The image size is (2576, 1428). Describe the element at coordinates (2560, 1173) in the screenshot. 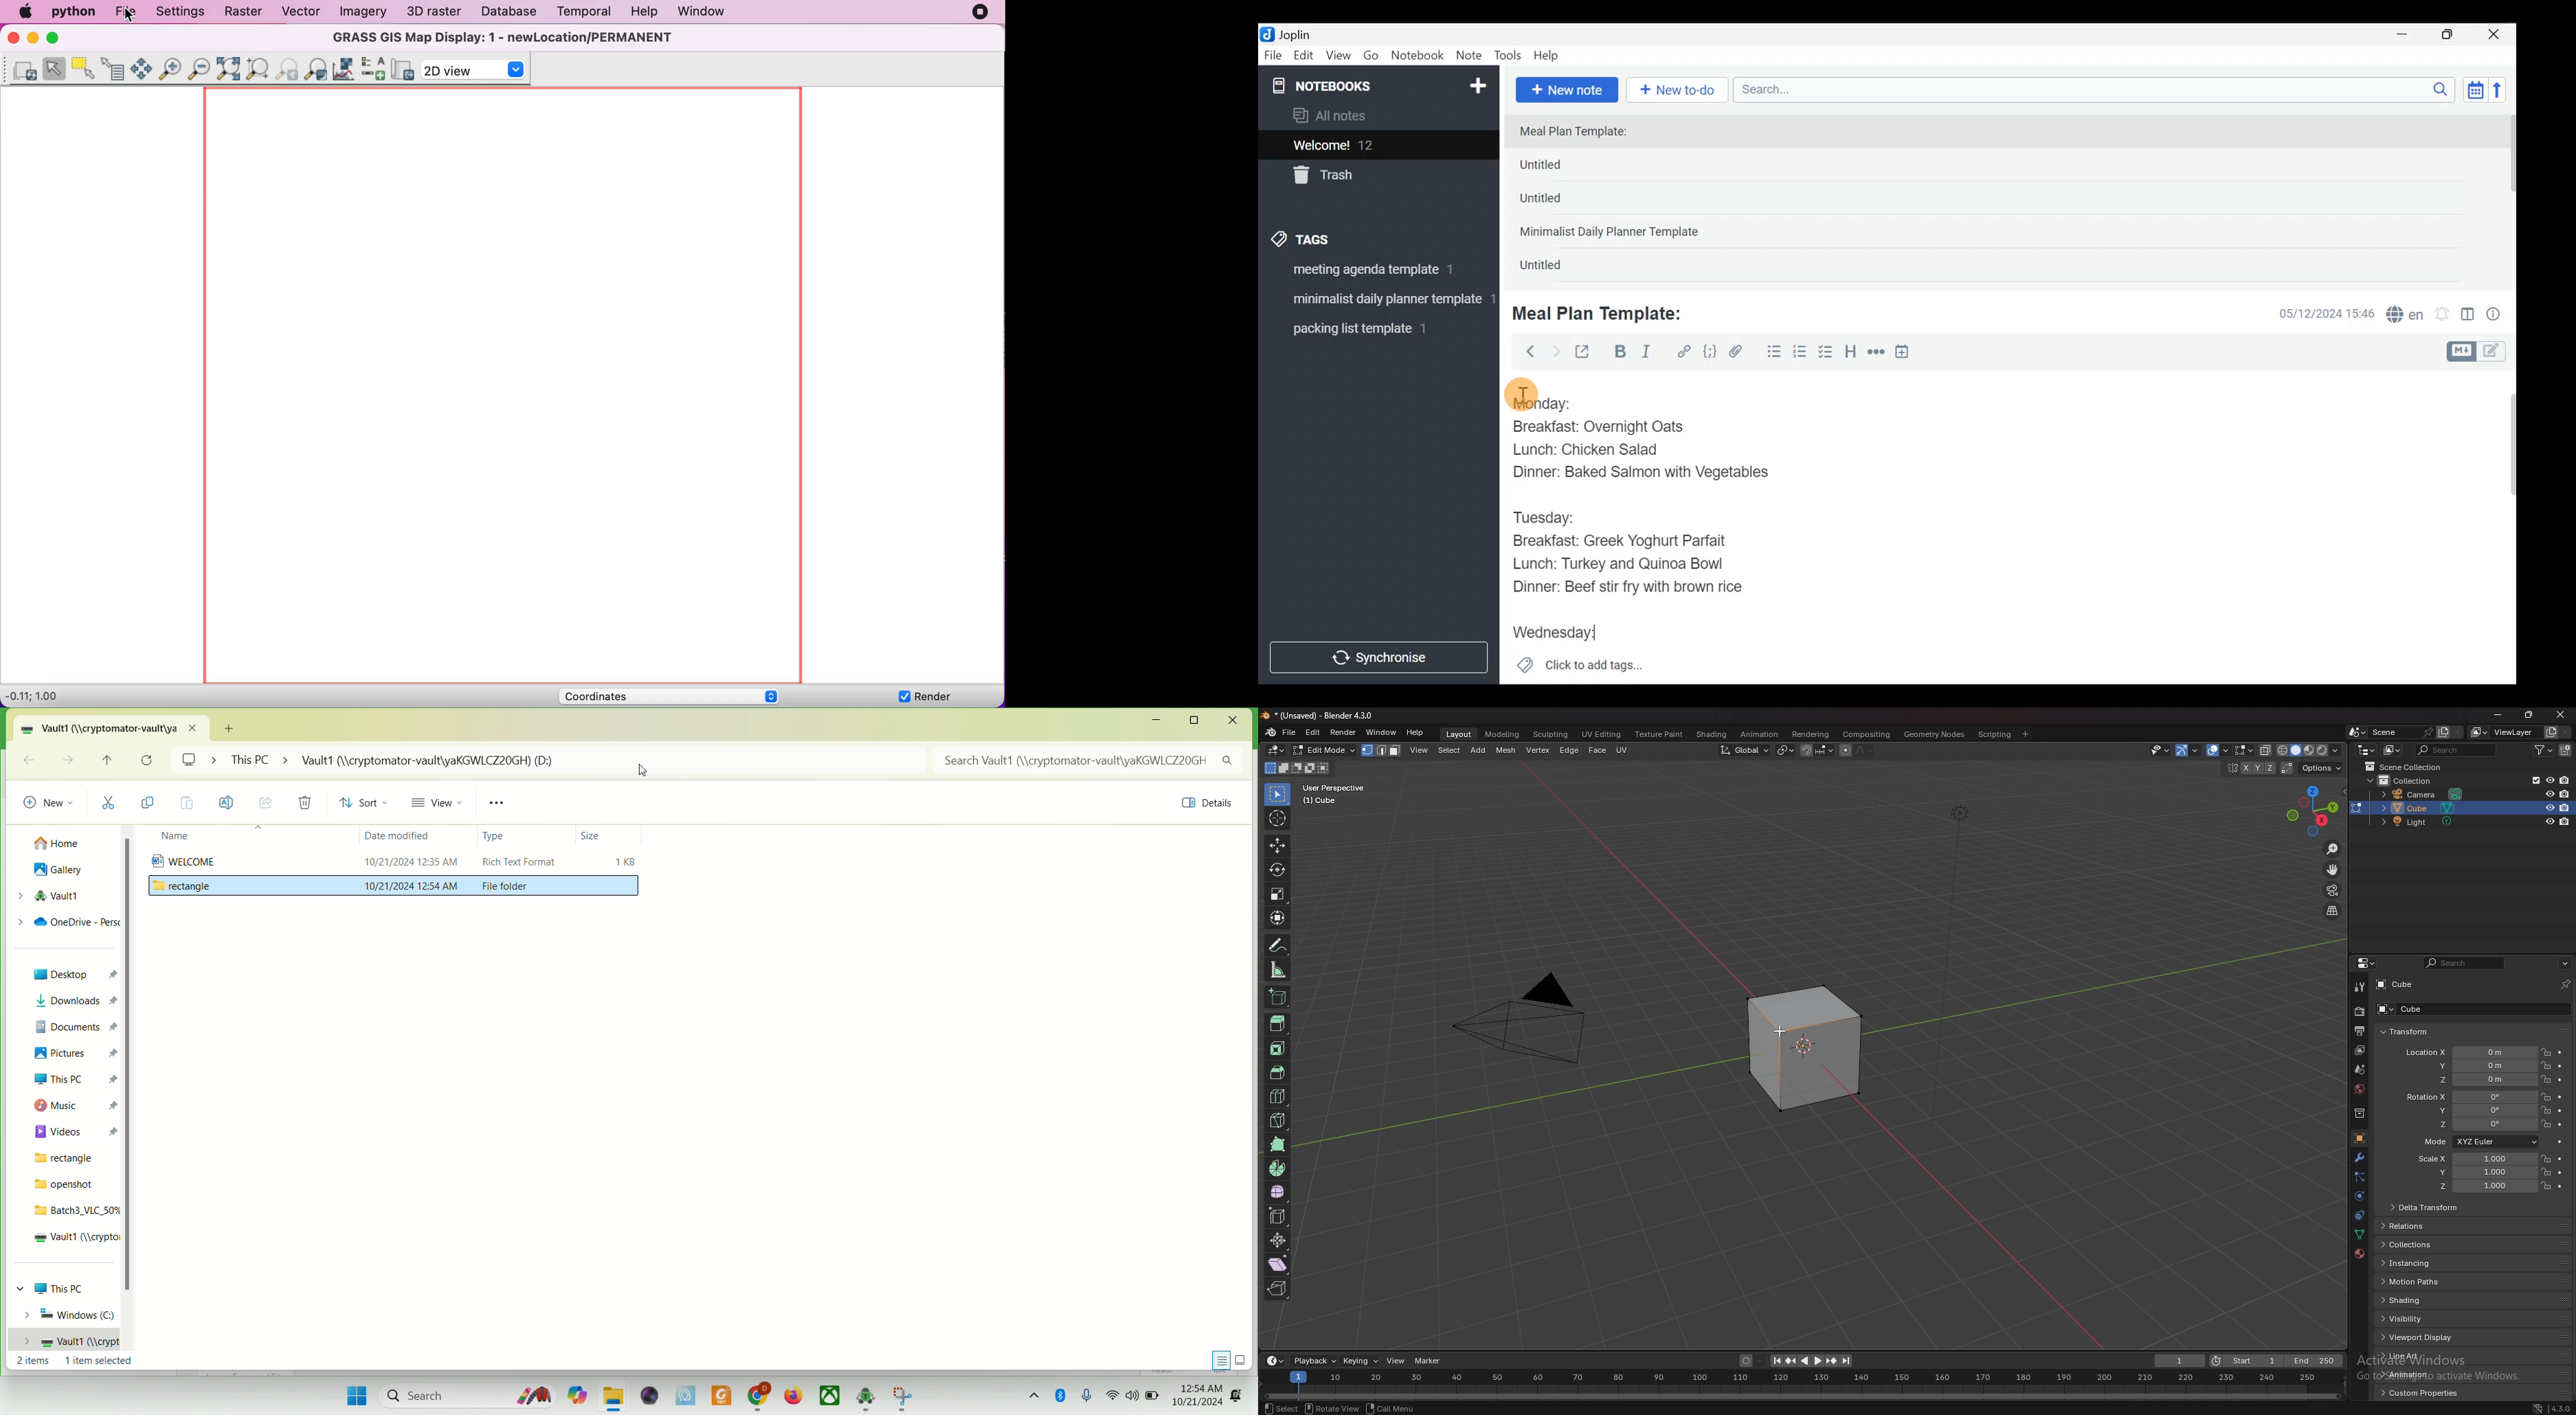

I see `animate property` at that location.